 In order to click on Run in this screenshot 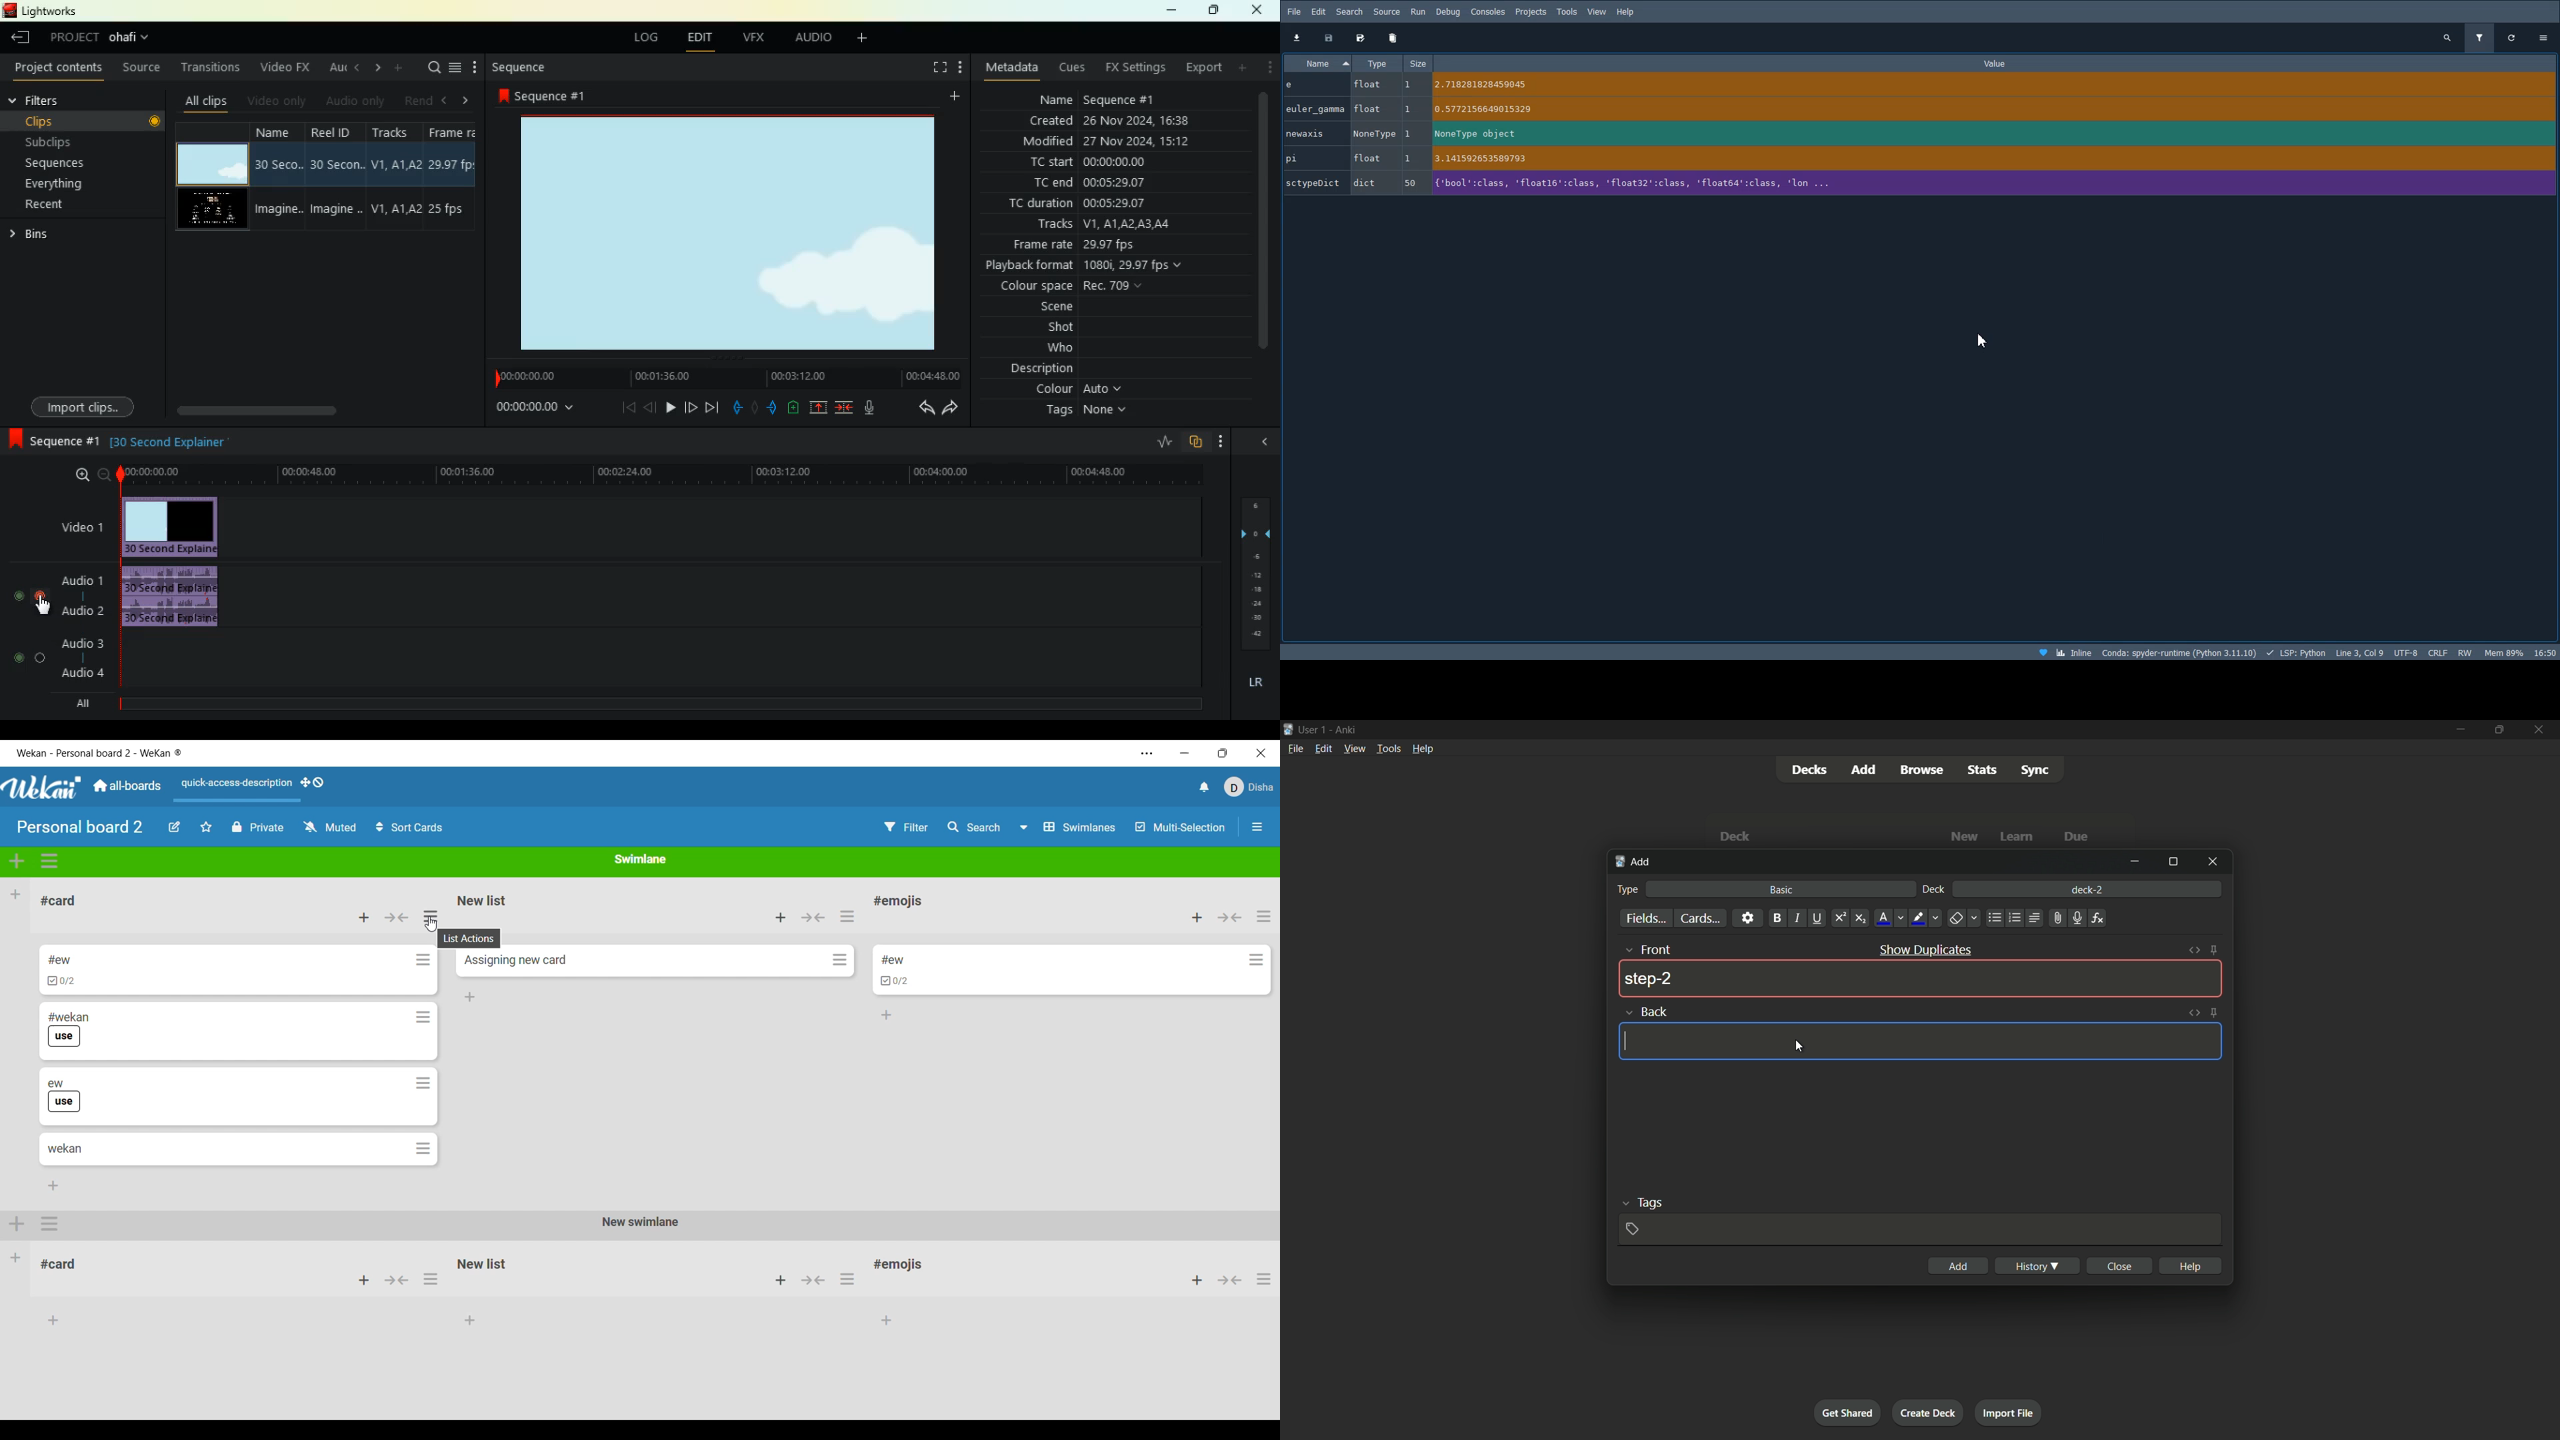, I will do `click(1418, 11)`.